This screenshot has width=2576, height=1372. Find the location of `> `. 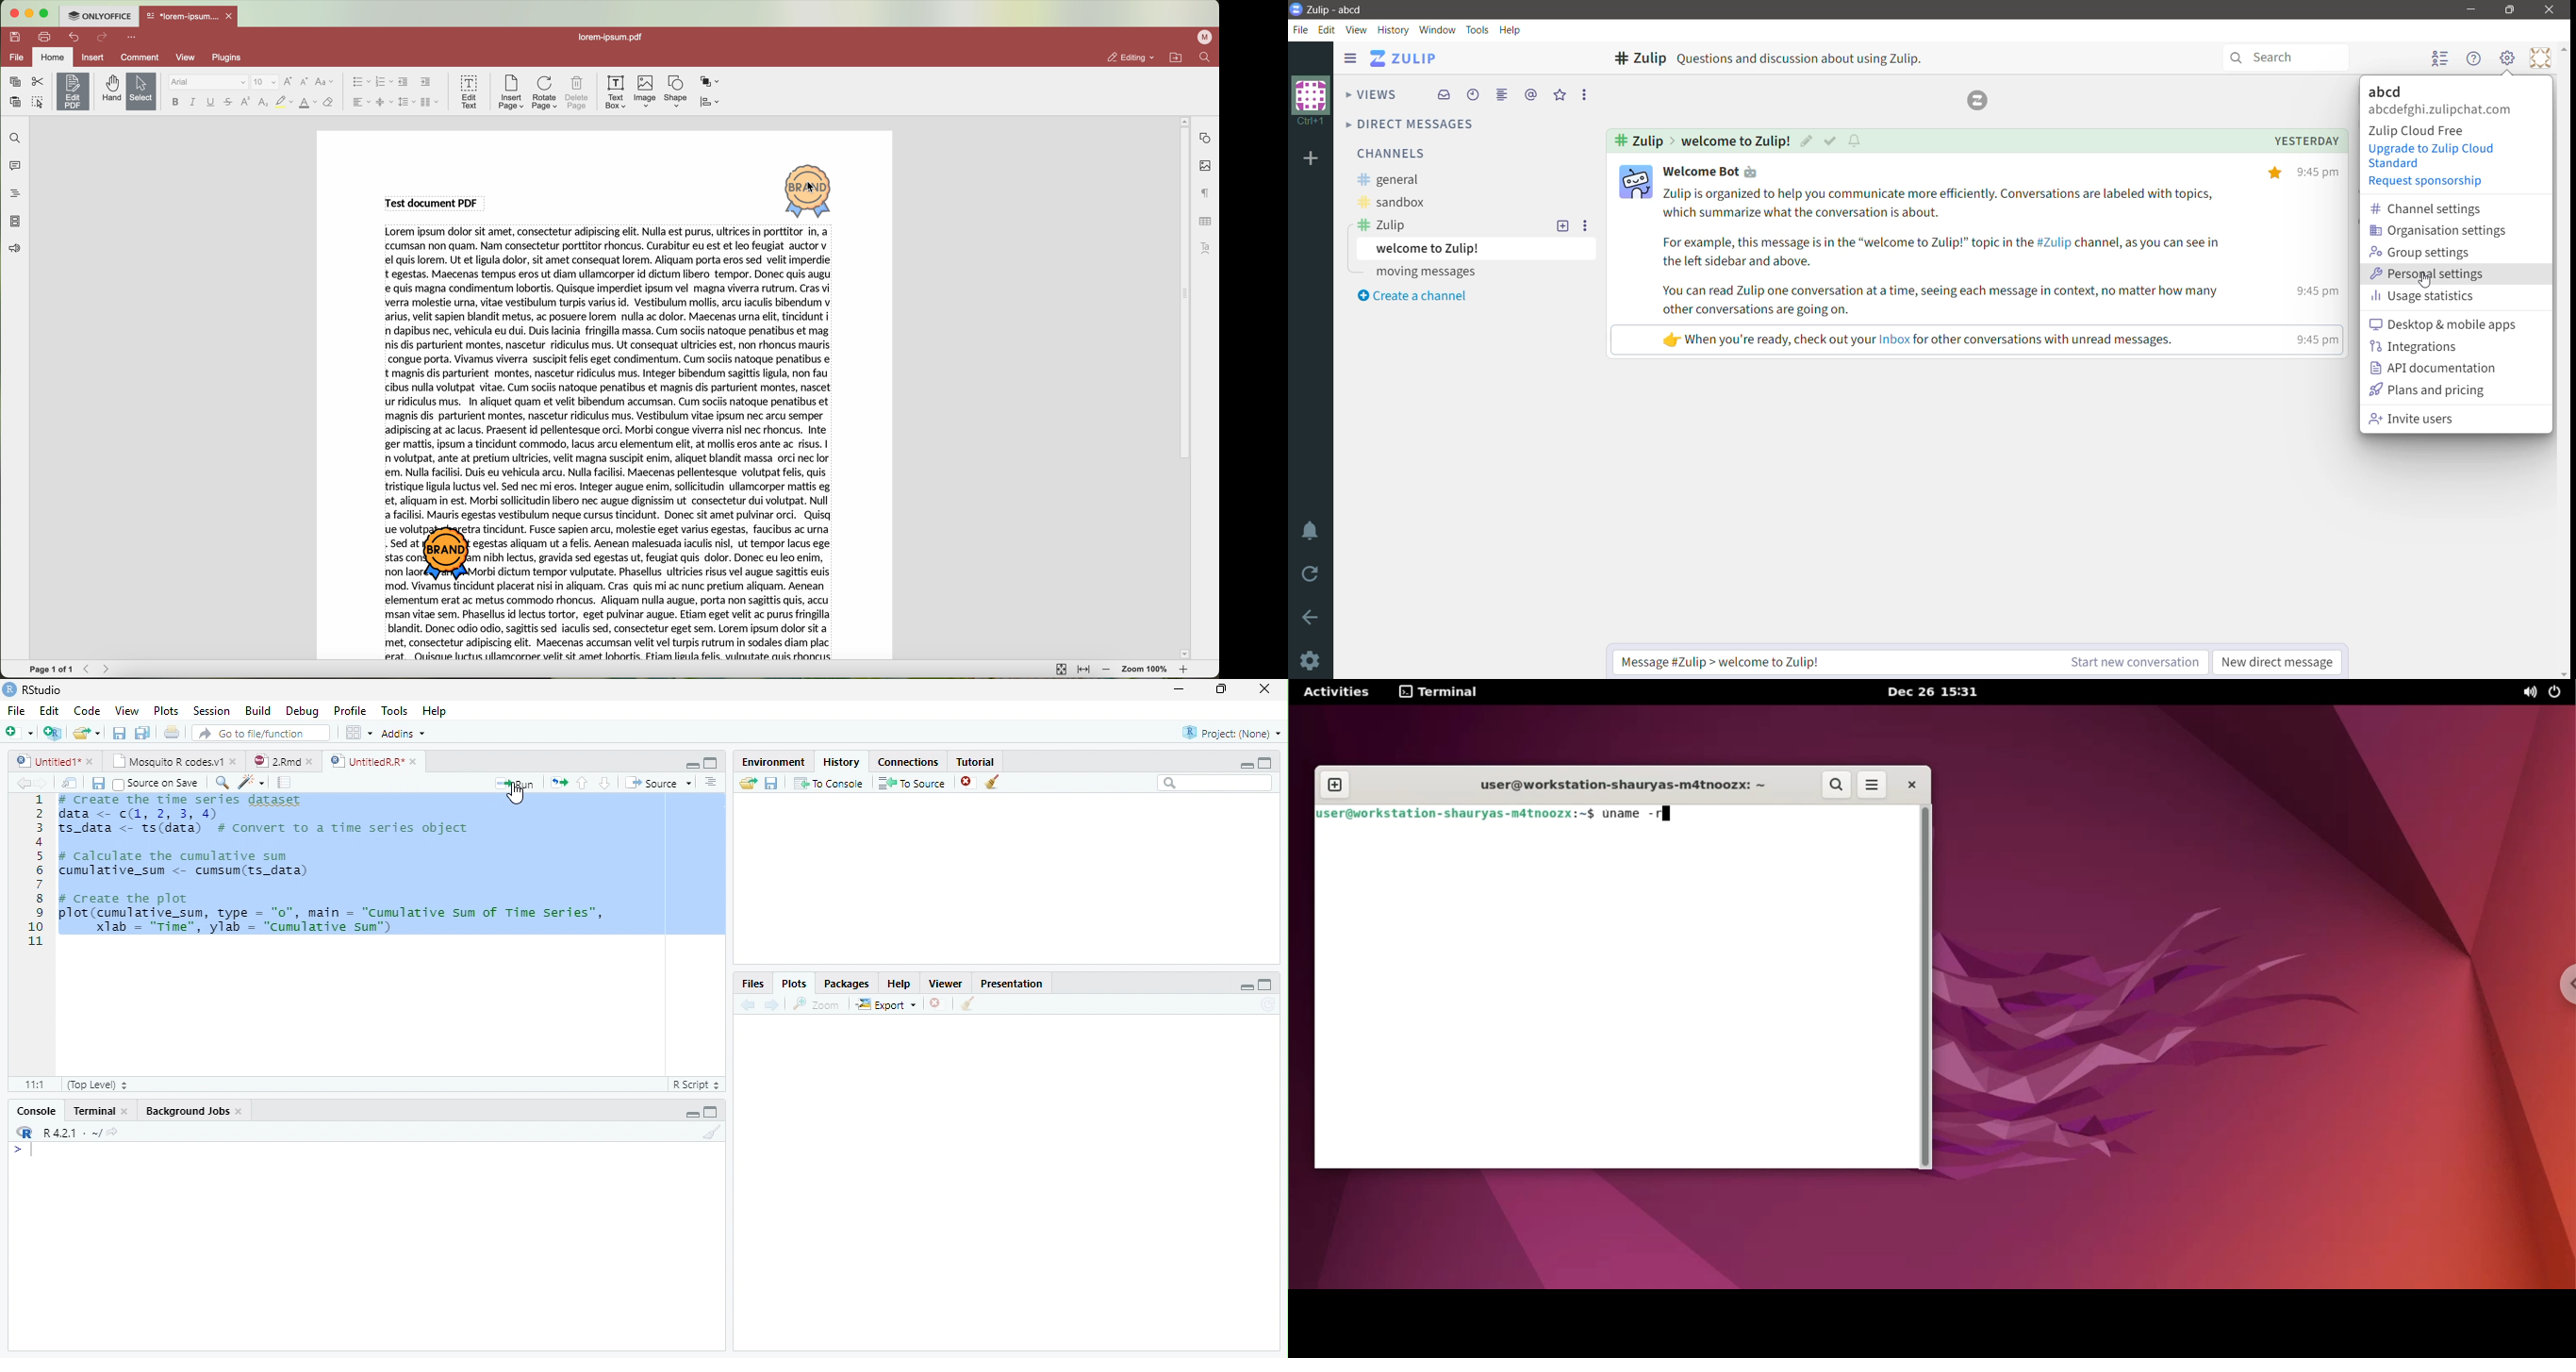

>  is located at coordinates (19, 1149).